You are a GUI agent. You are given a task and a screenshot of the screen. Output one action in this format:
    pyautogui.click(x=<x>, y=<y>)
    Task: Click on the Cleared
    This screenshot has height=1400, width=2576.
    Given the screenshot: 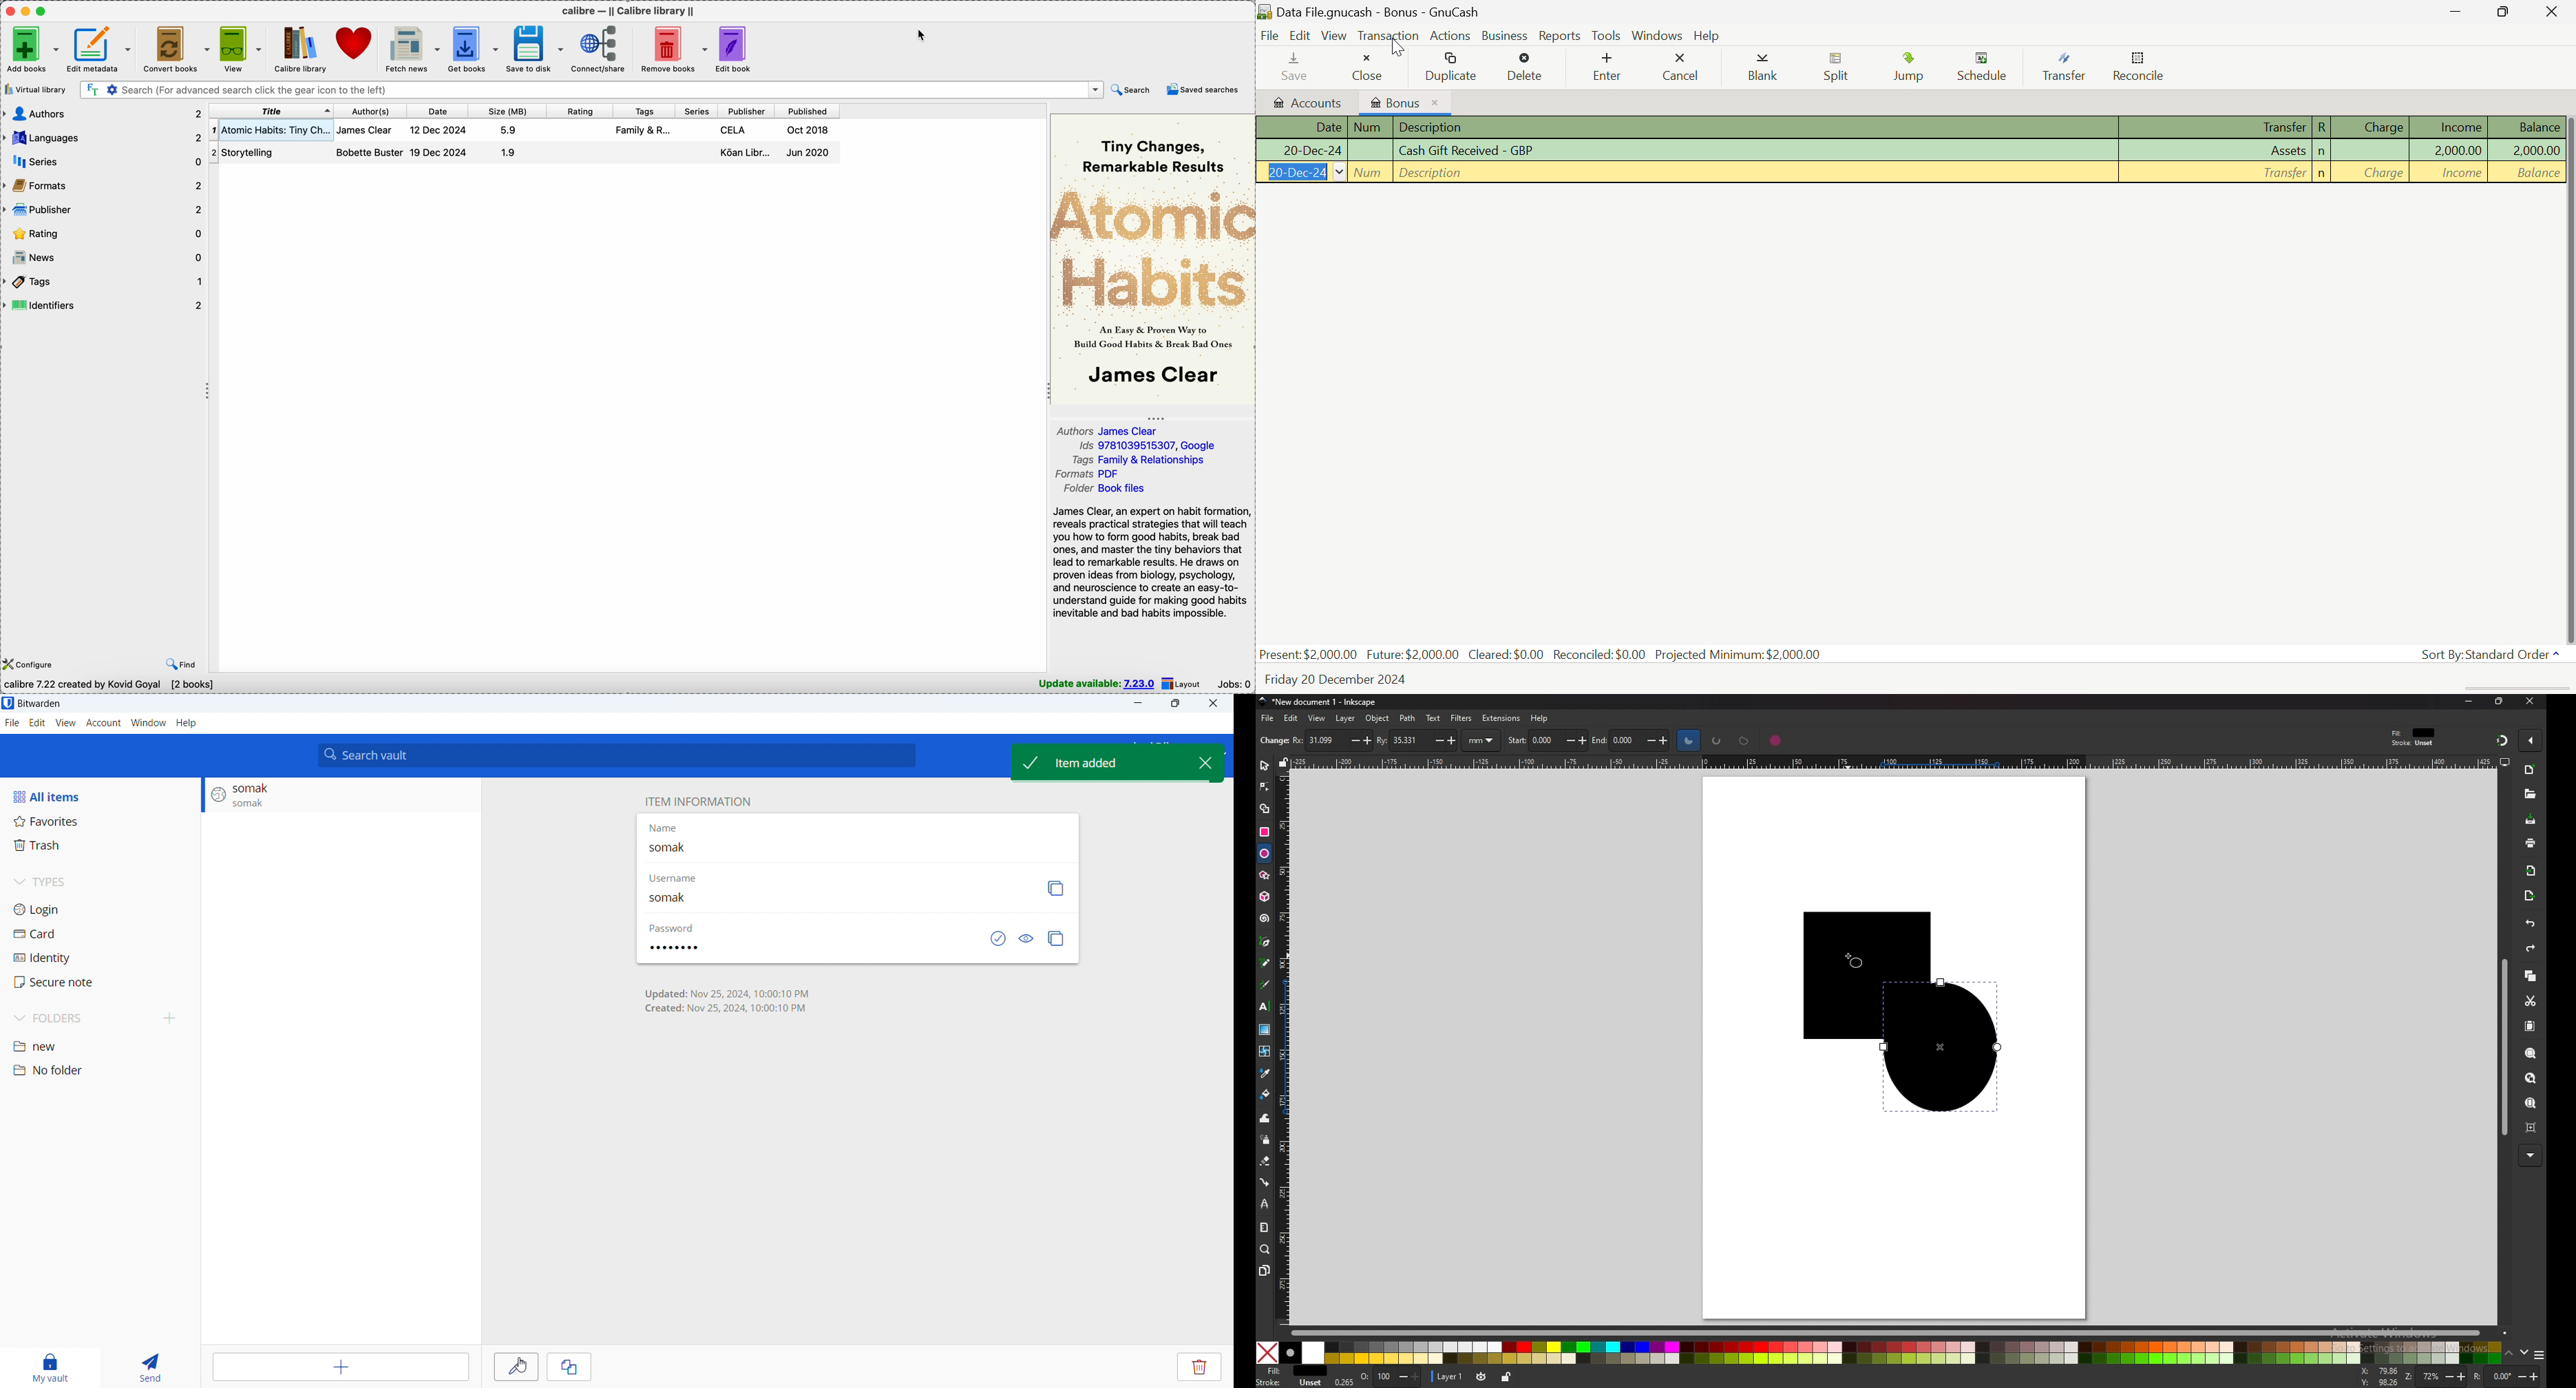 What is the action you would take?
    pyautogui.click(x=1510, y=654)
    